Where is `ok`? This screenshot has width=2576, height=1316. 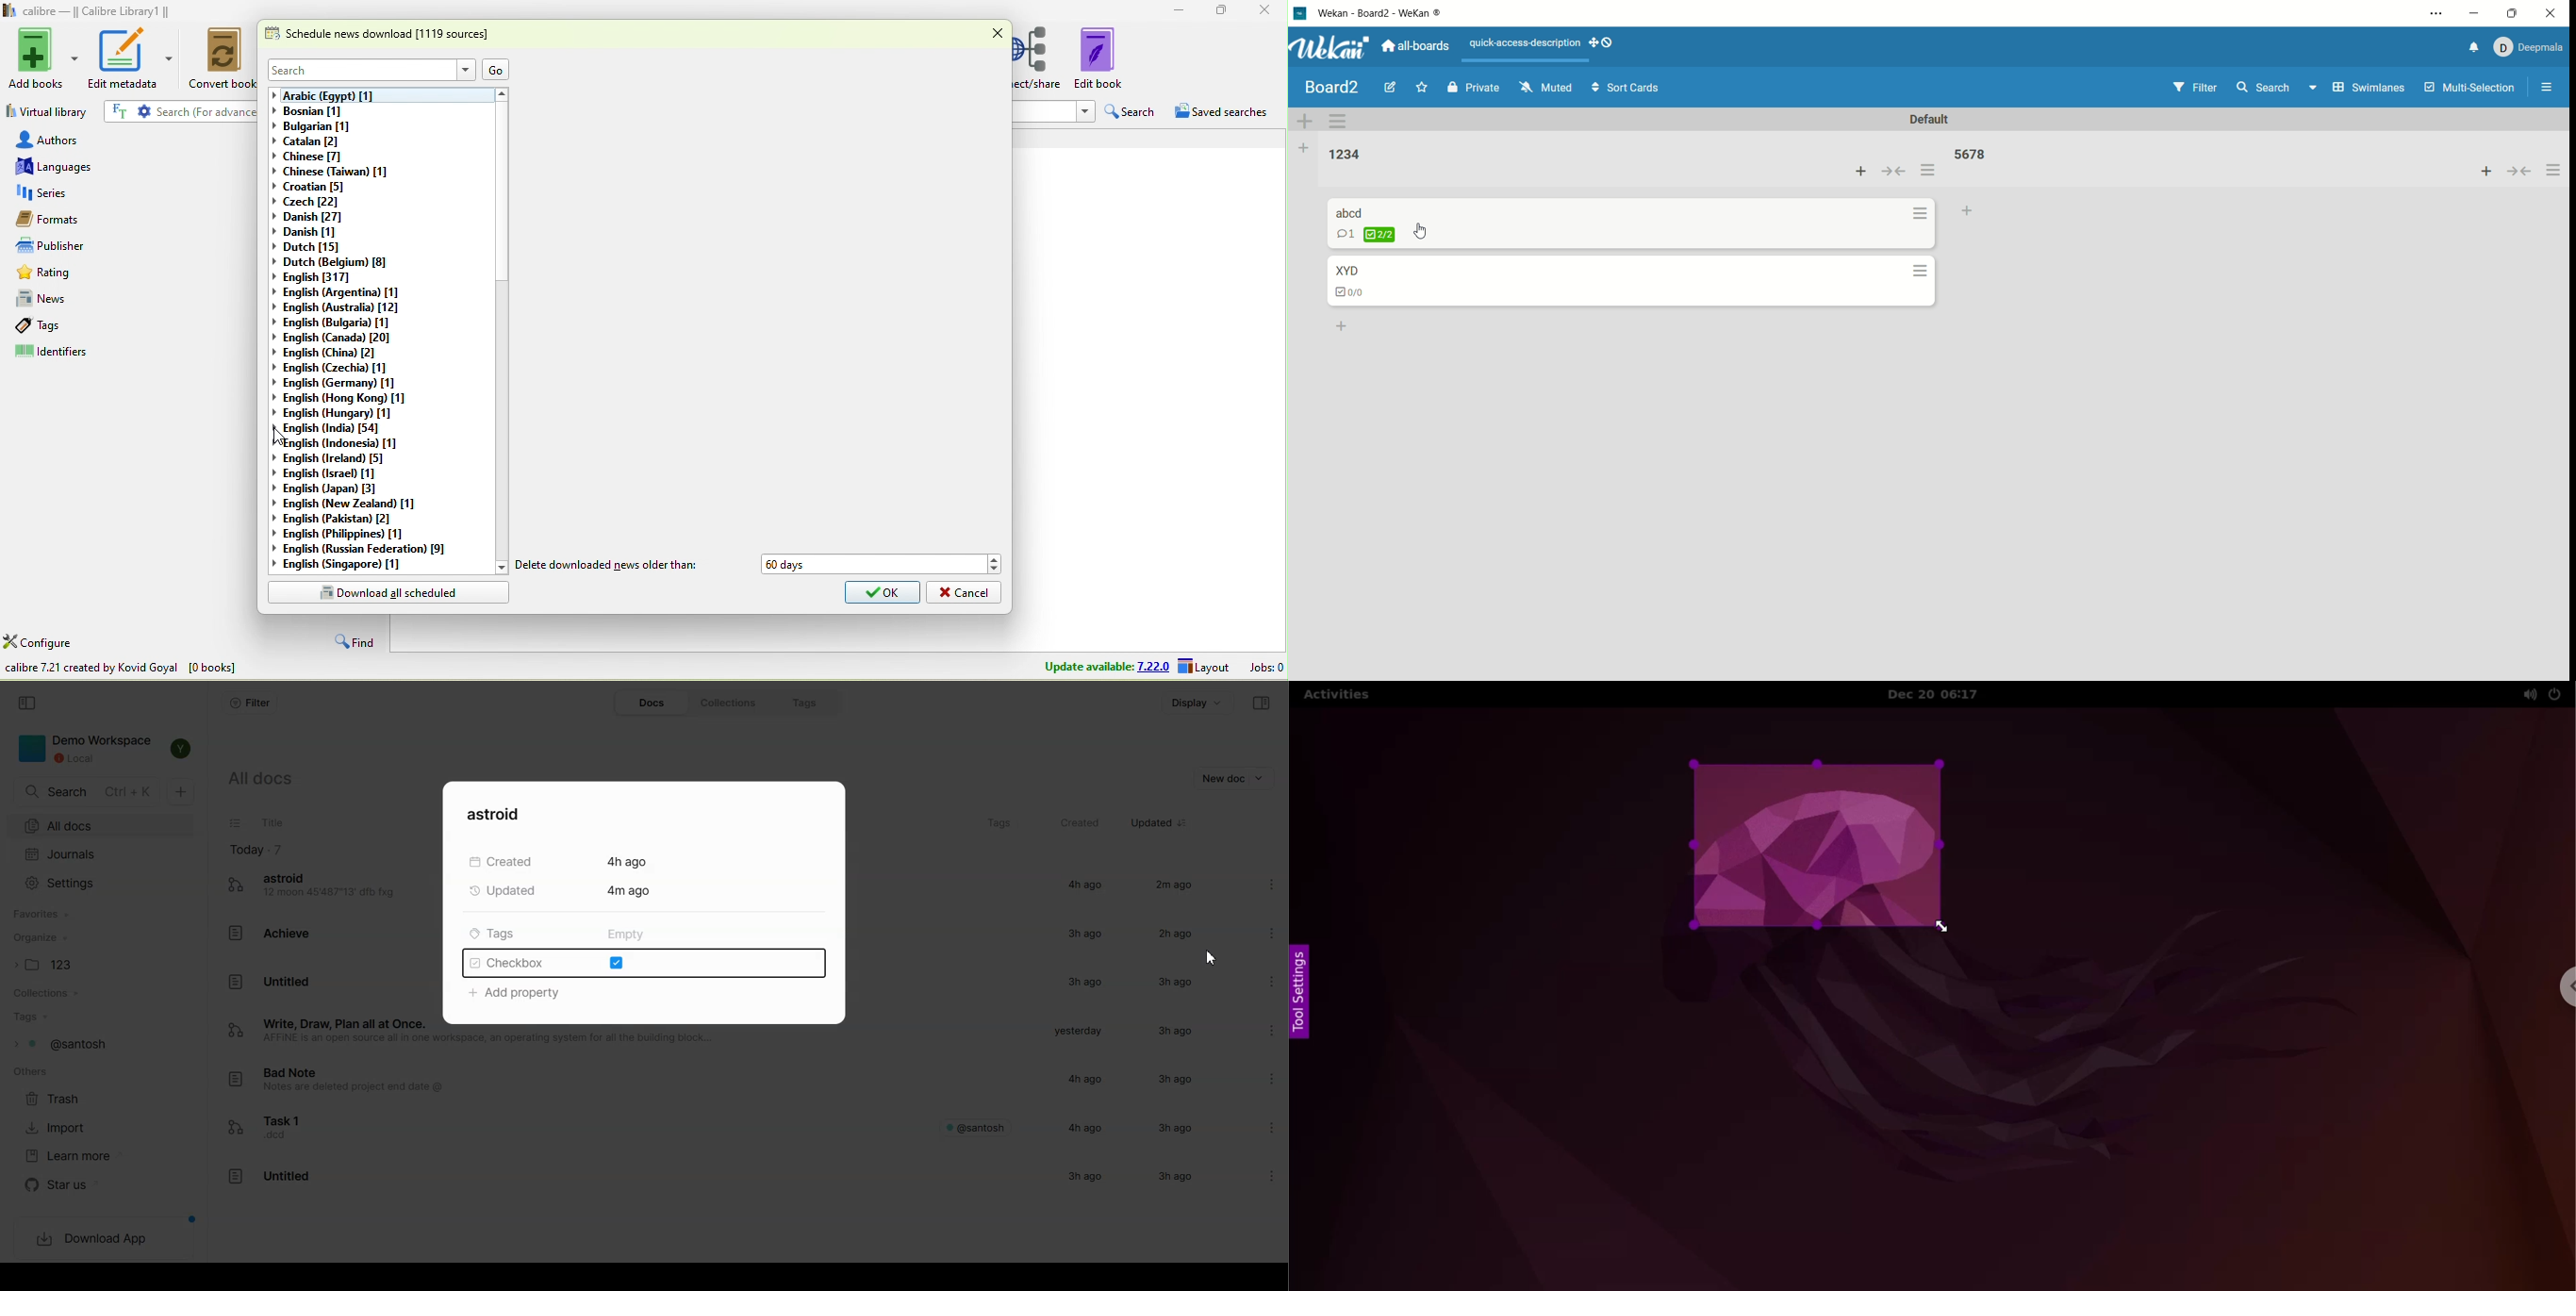 ok is located at coordinates (883, 592).